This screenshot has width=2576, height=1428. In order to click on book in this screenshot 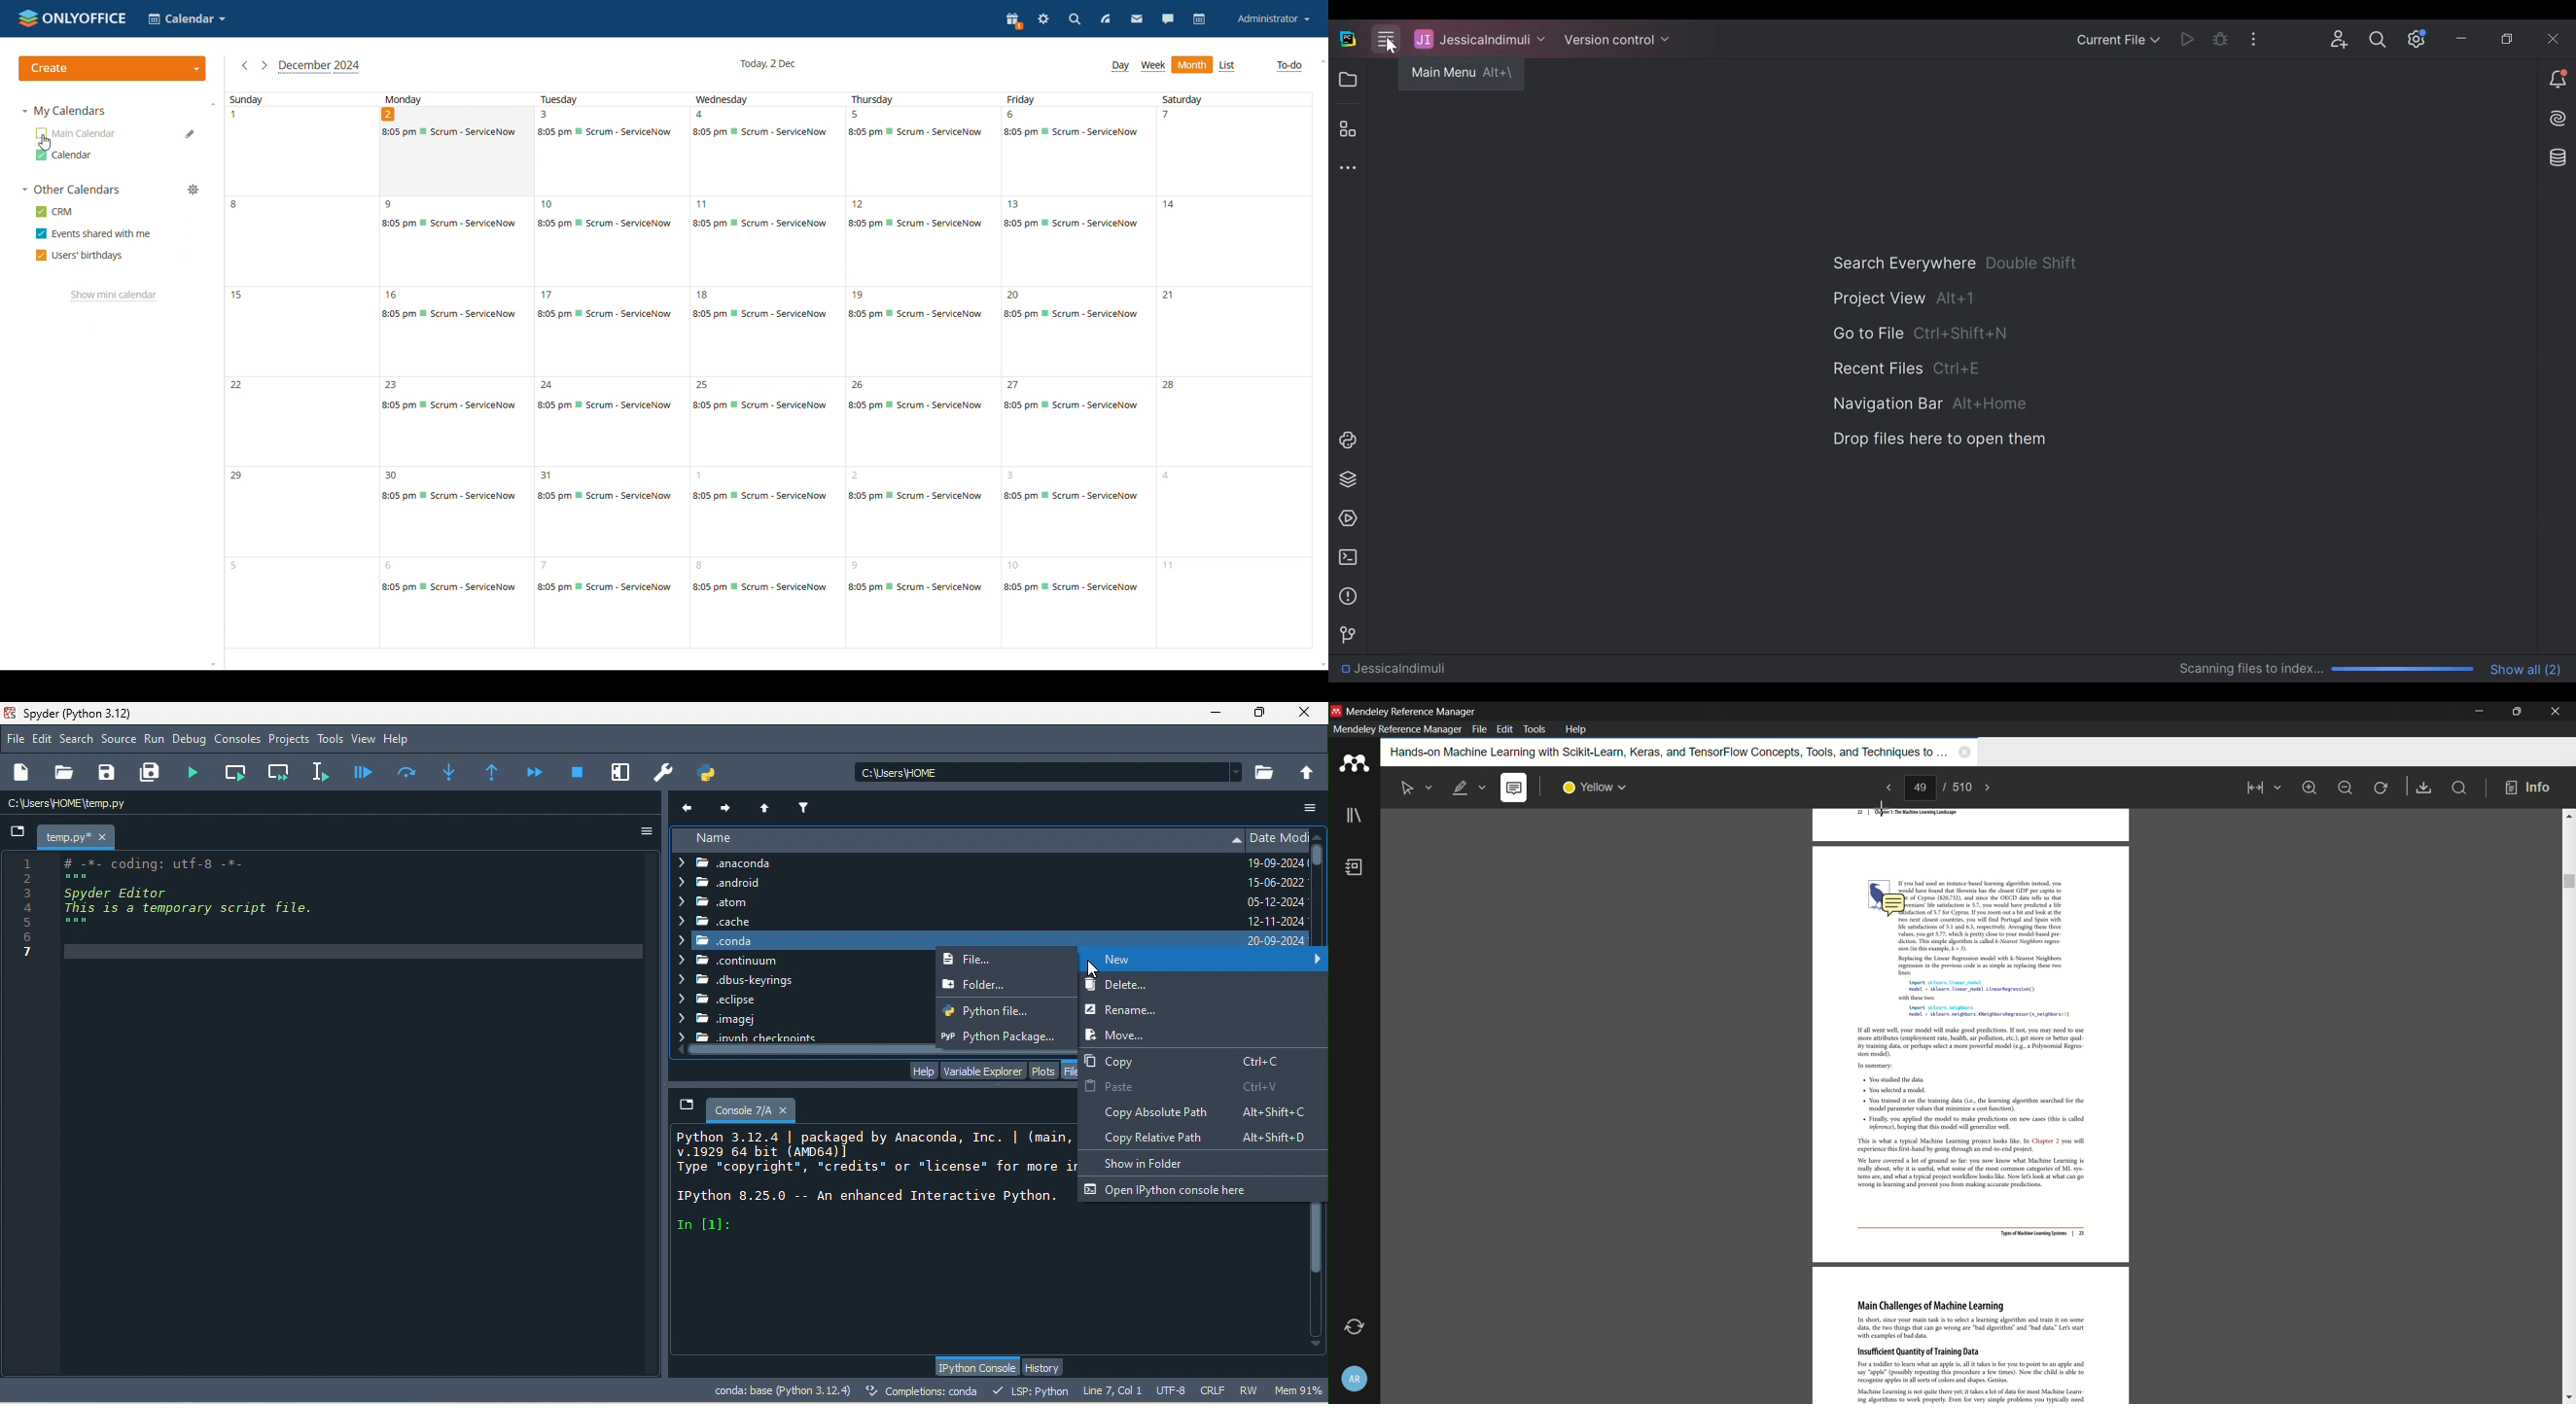, I will do `click(1356, 868)`.